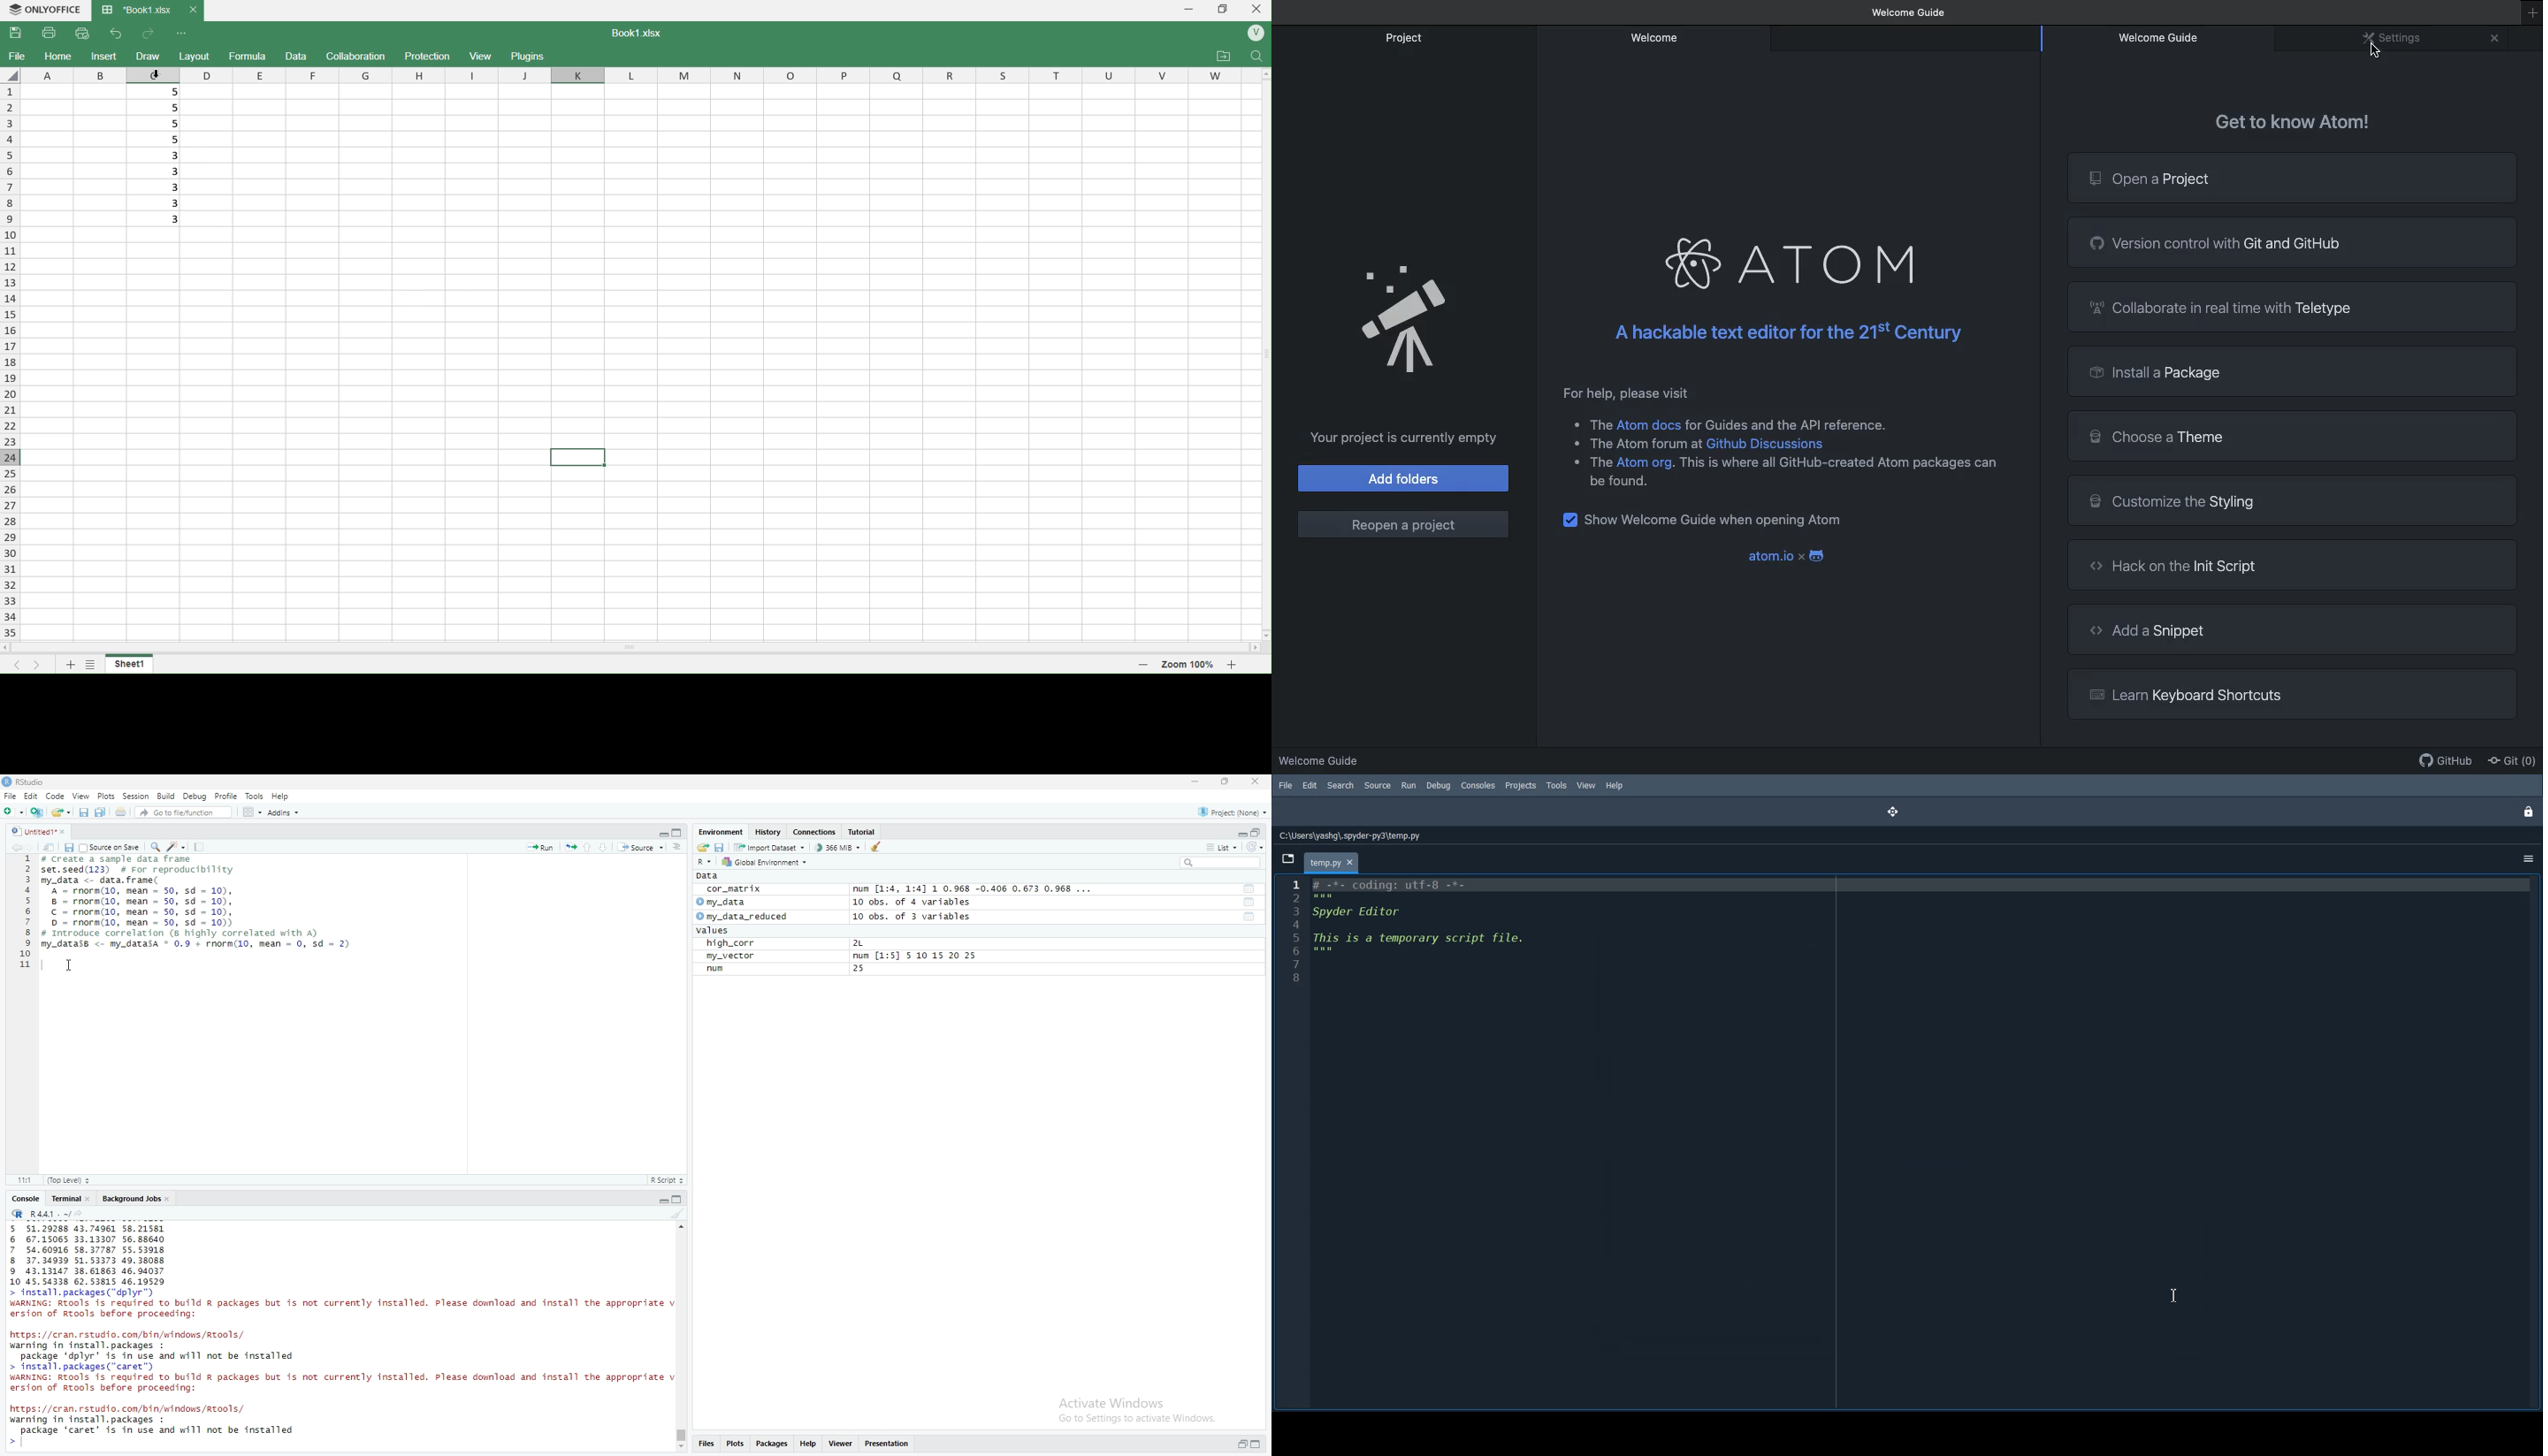 Image resolution: width=2548 pixels, height=1456 pixels. What do you see at coordinates (683, 1337) in the screenshot?
I see `scrollbar` at bounding box center [683, 1337].